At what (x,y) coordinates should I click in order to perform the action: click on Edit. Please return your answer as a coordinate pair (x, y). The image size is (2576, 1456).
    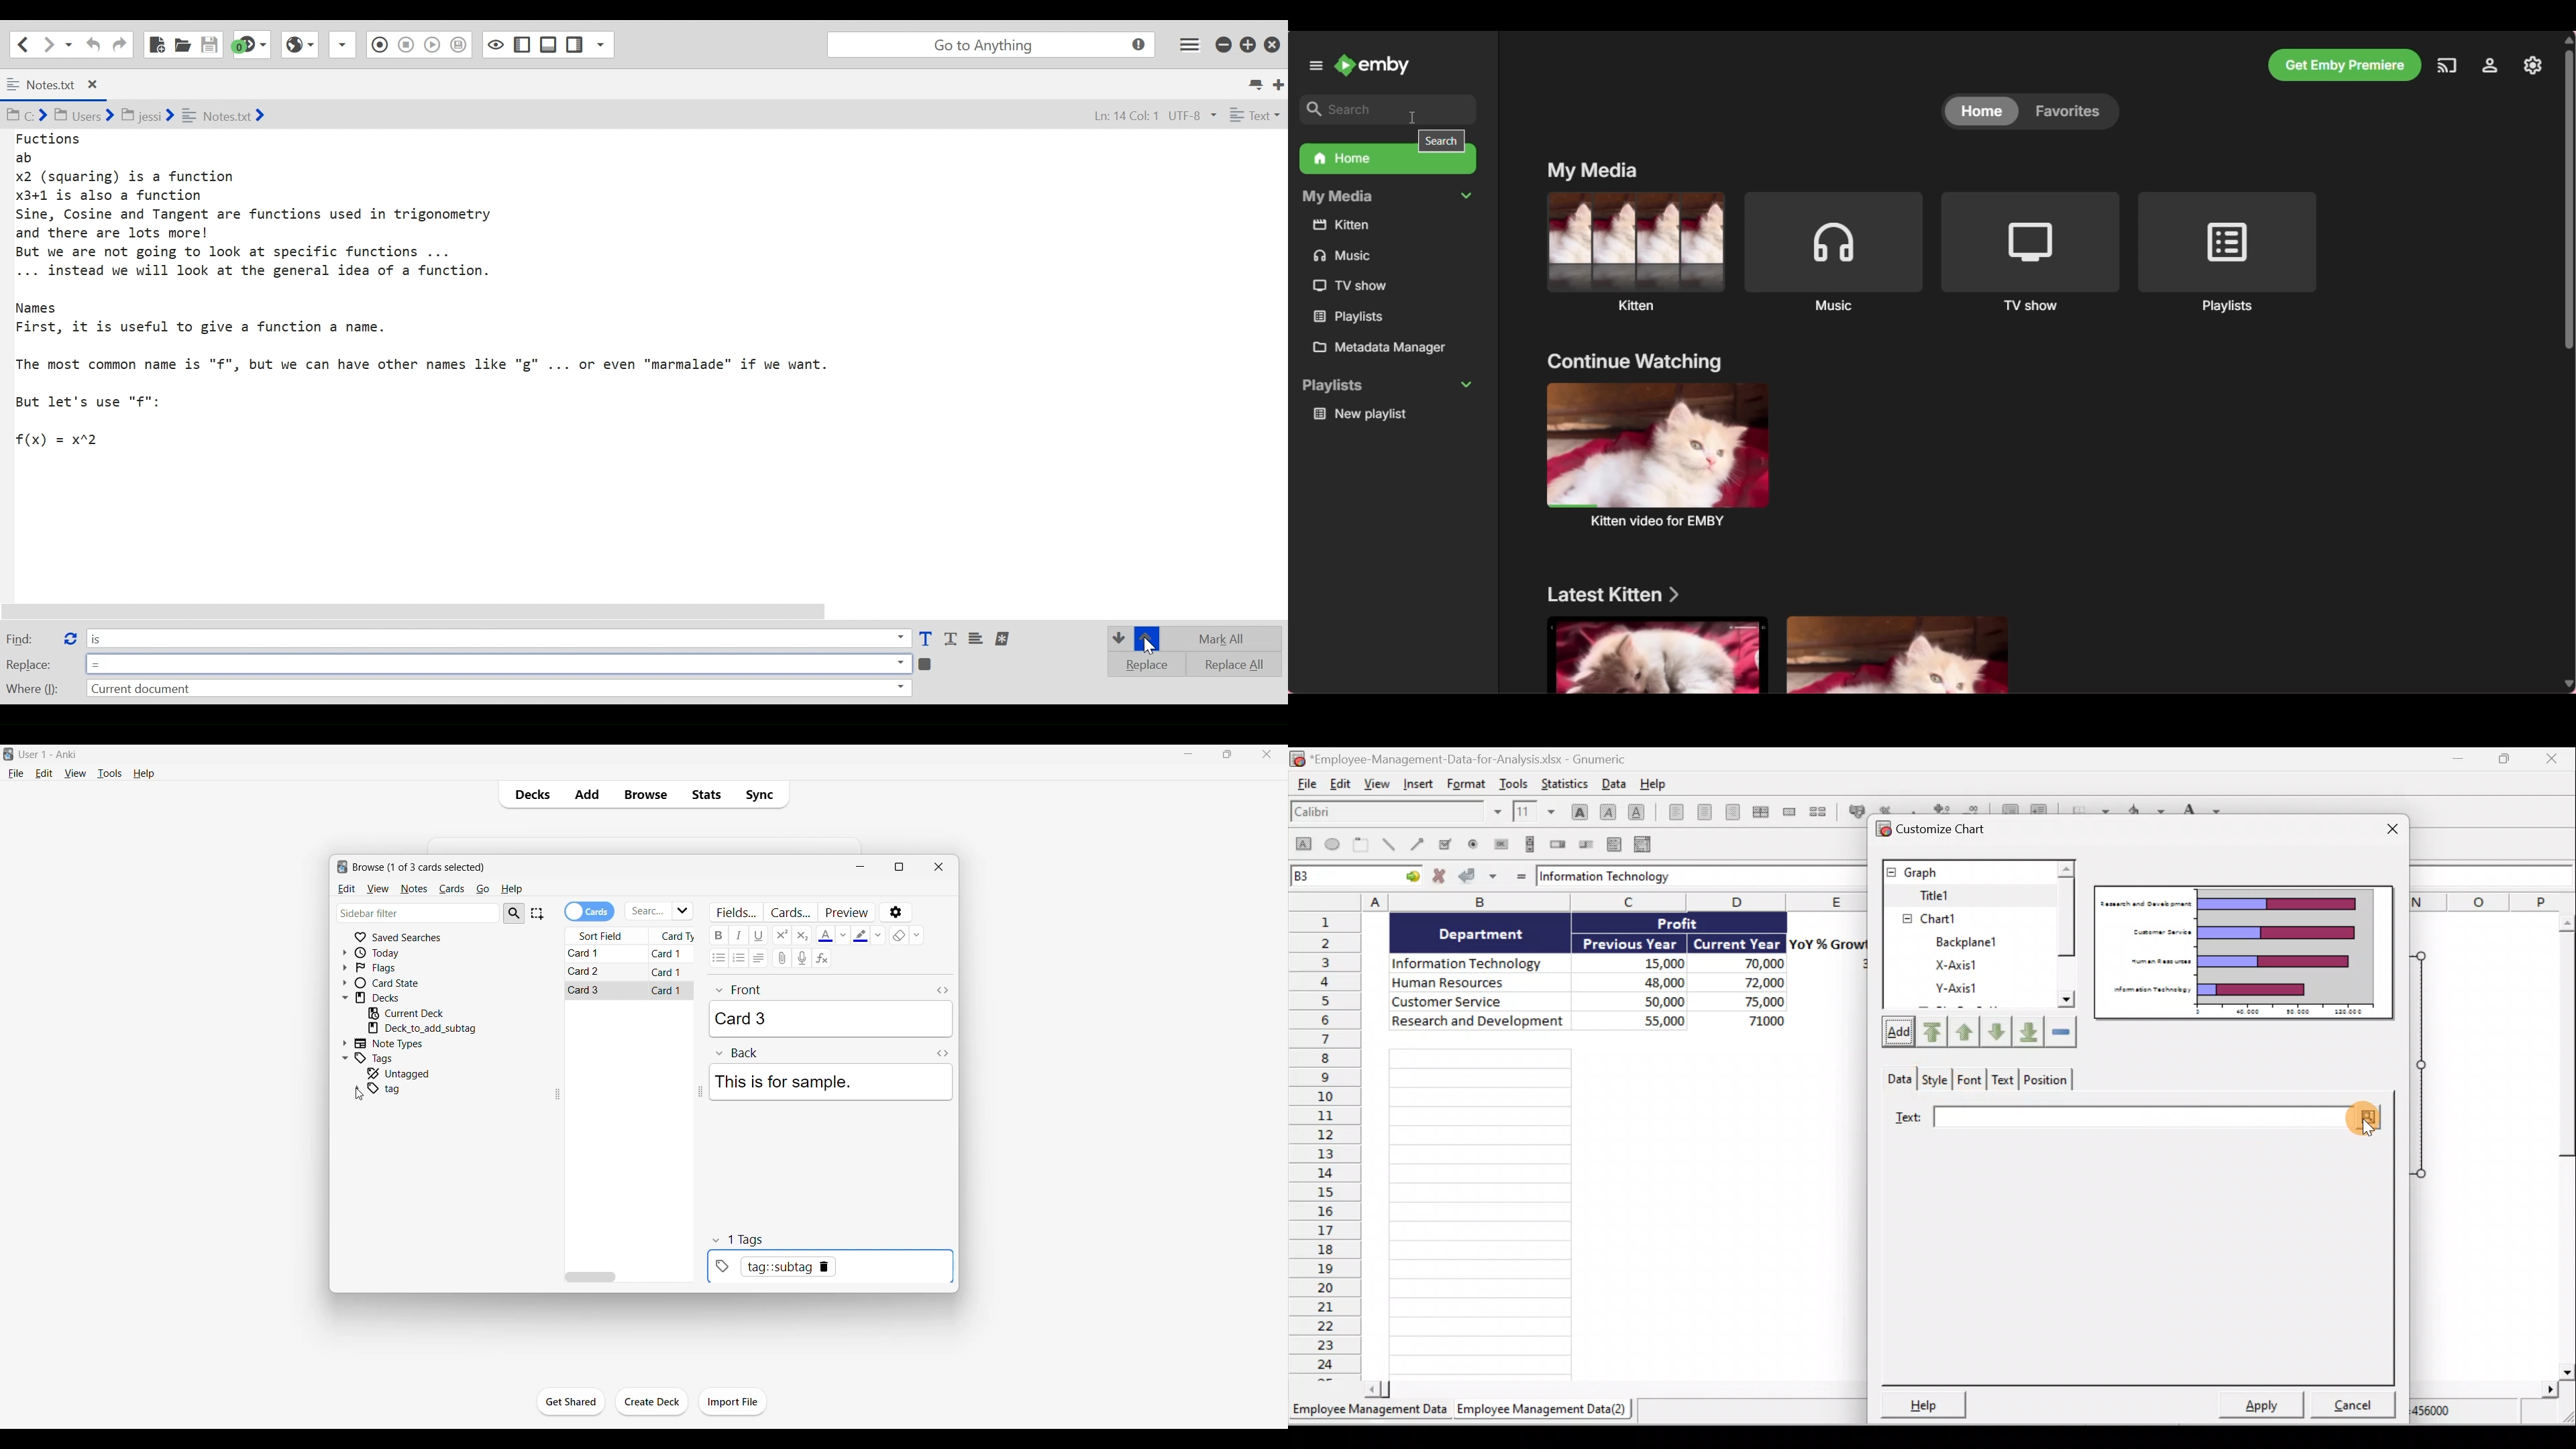
    Looking at the image, I should click on (1340, 784).